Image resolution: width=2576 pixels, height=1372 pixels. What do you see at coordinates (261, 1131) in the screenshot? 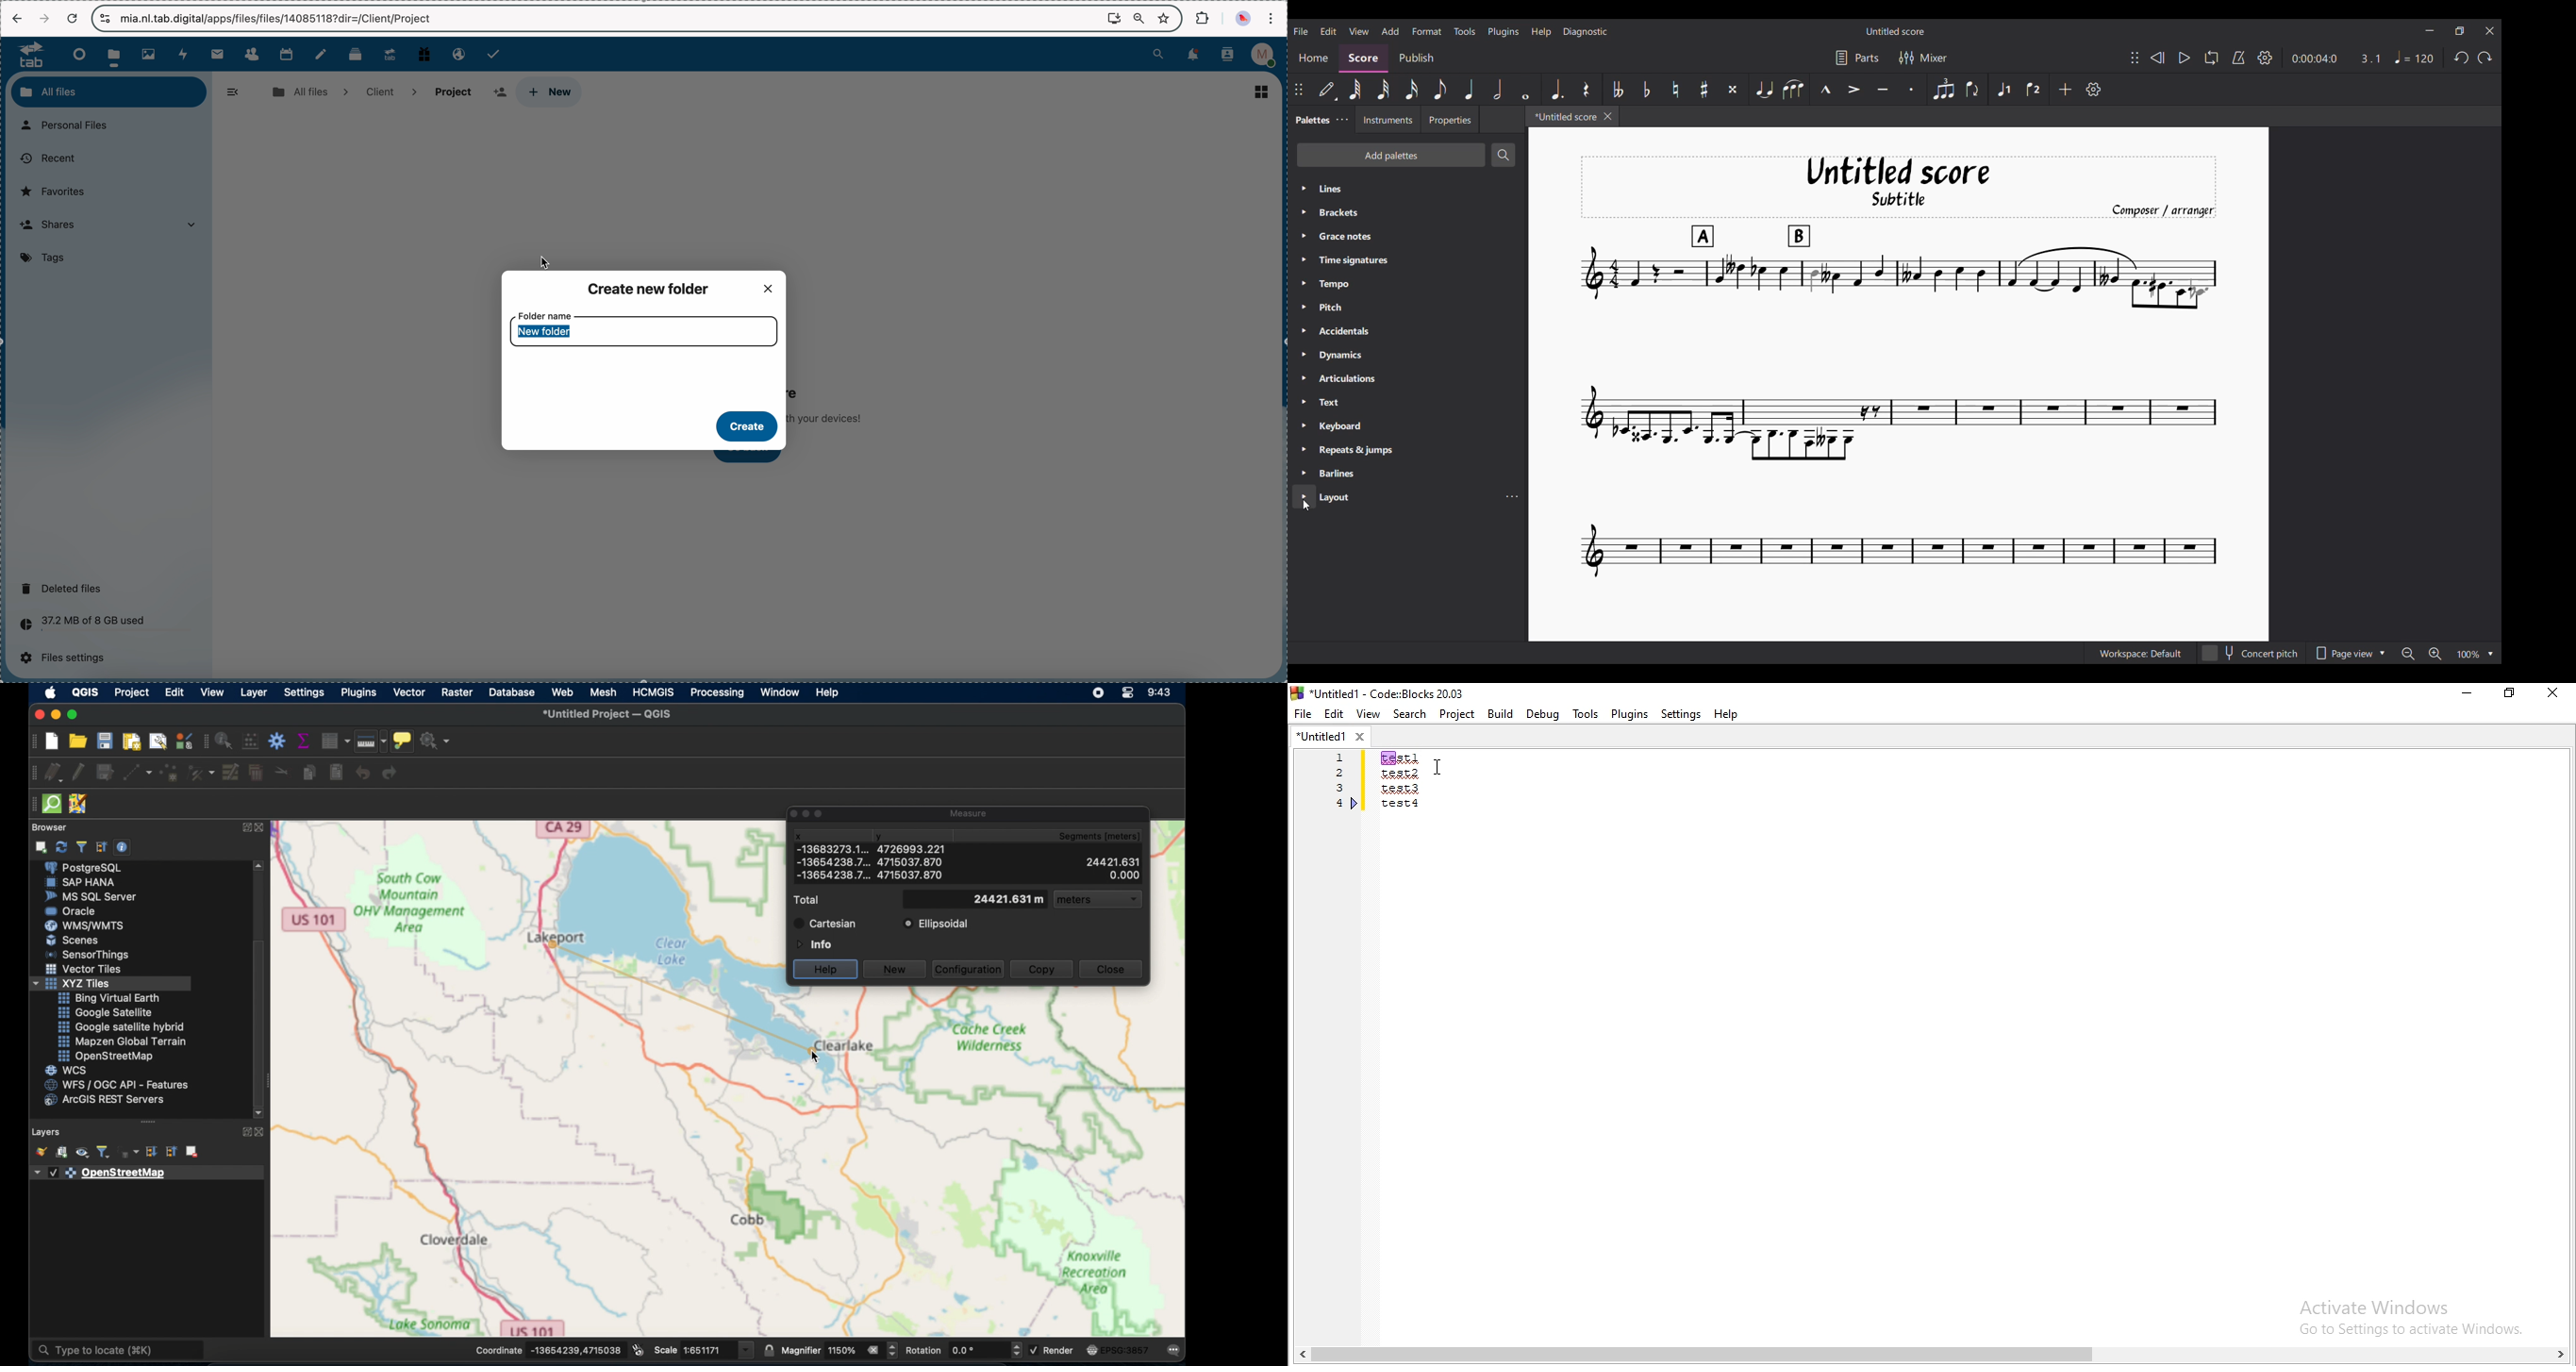
I see `close` at bounding box center [261, 1131].